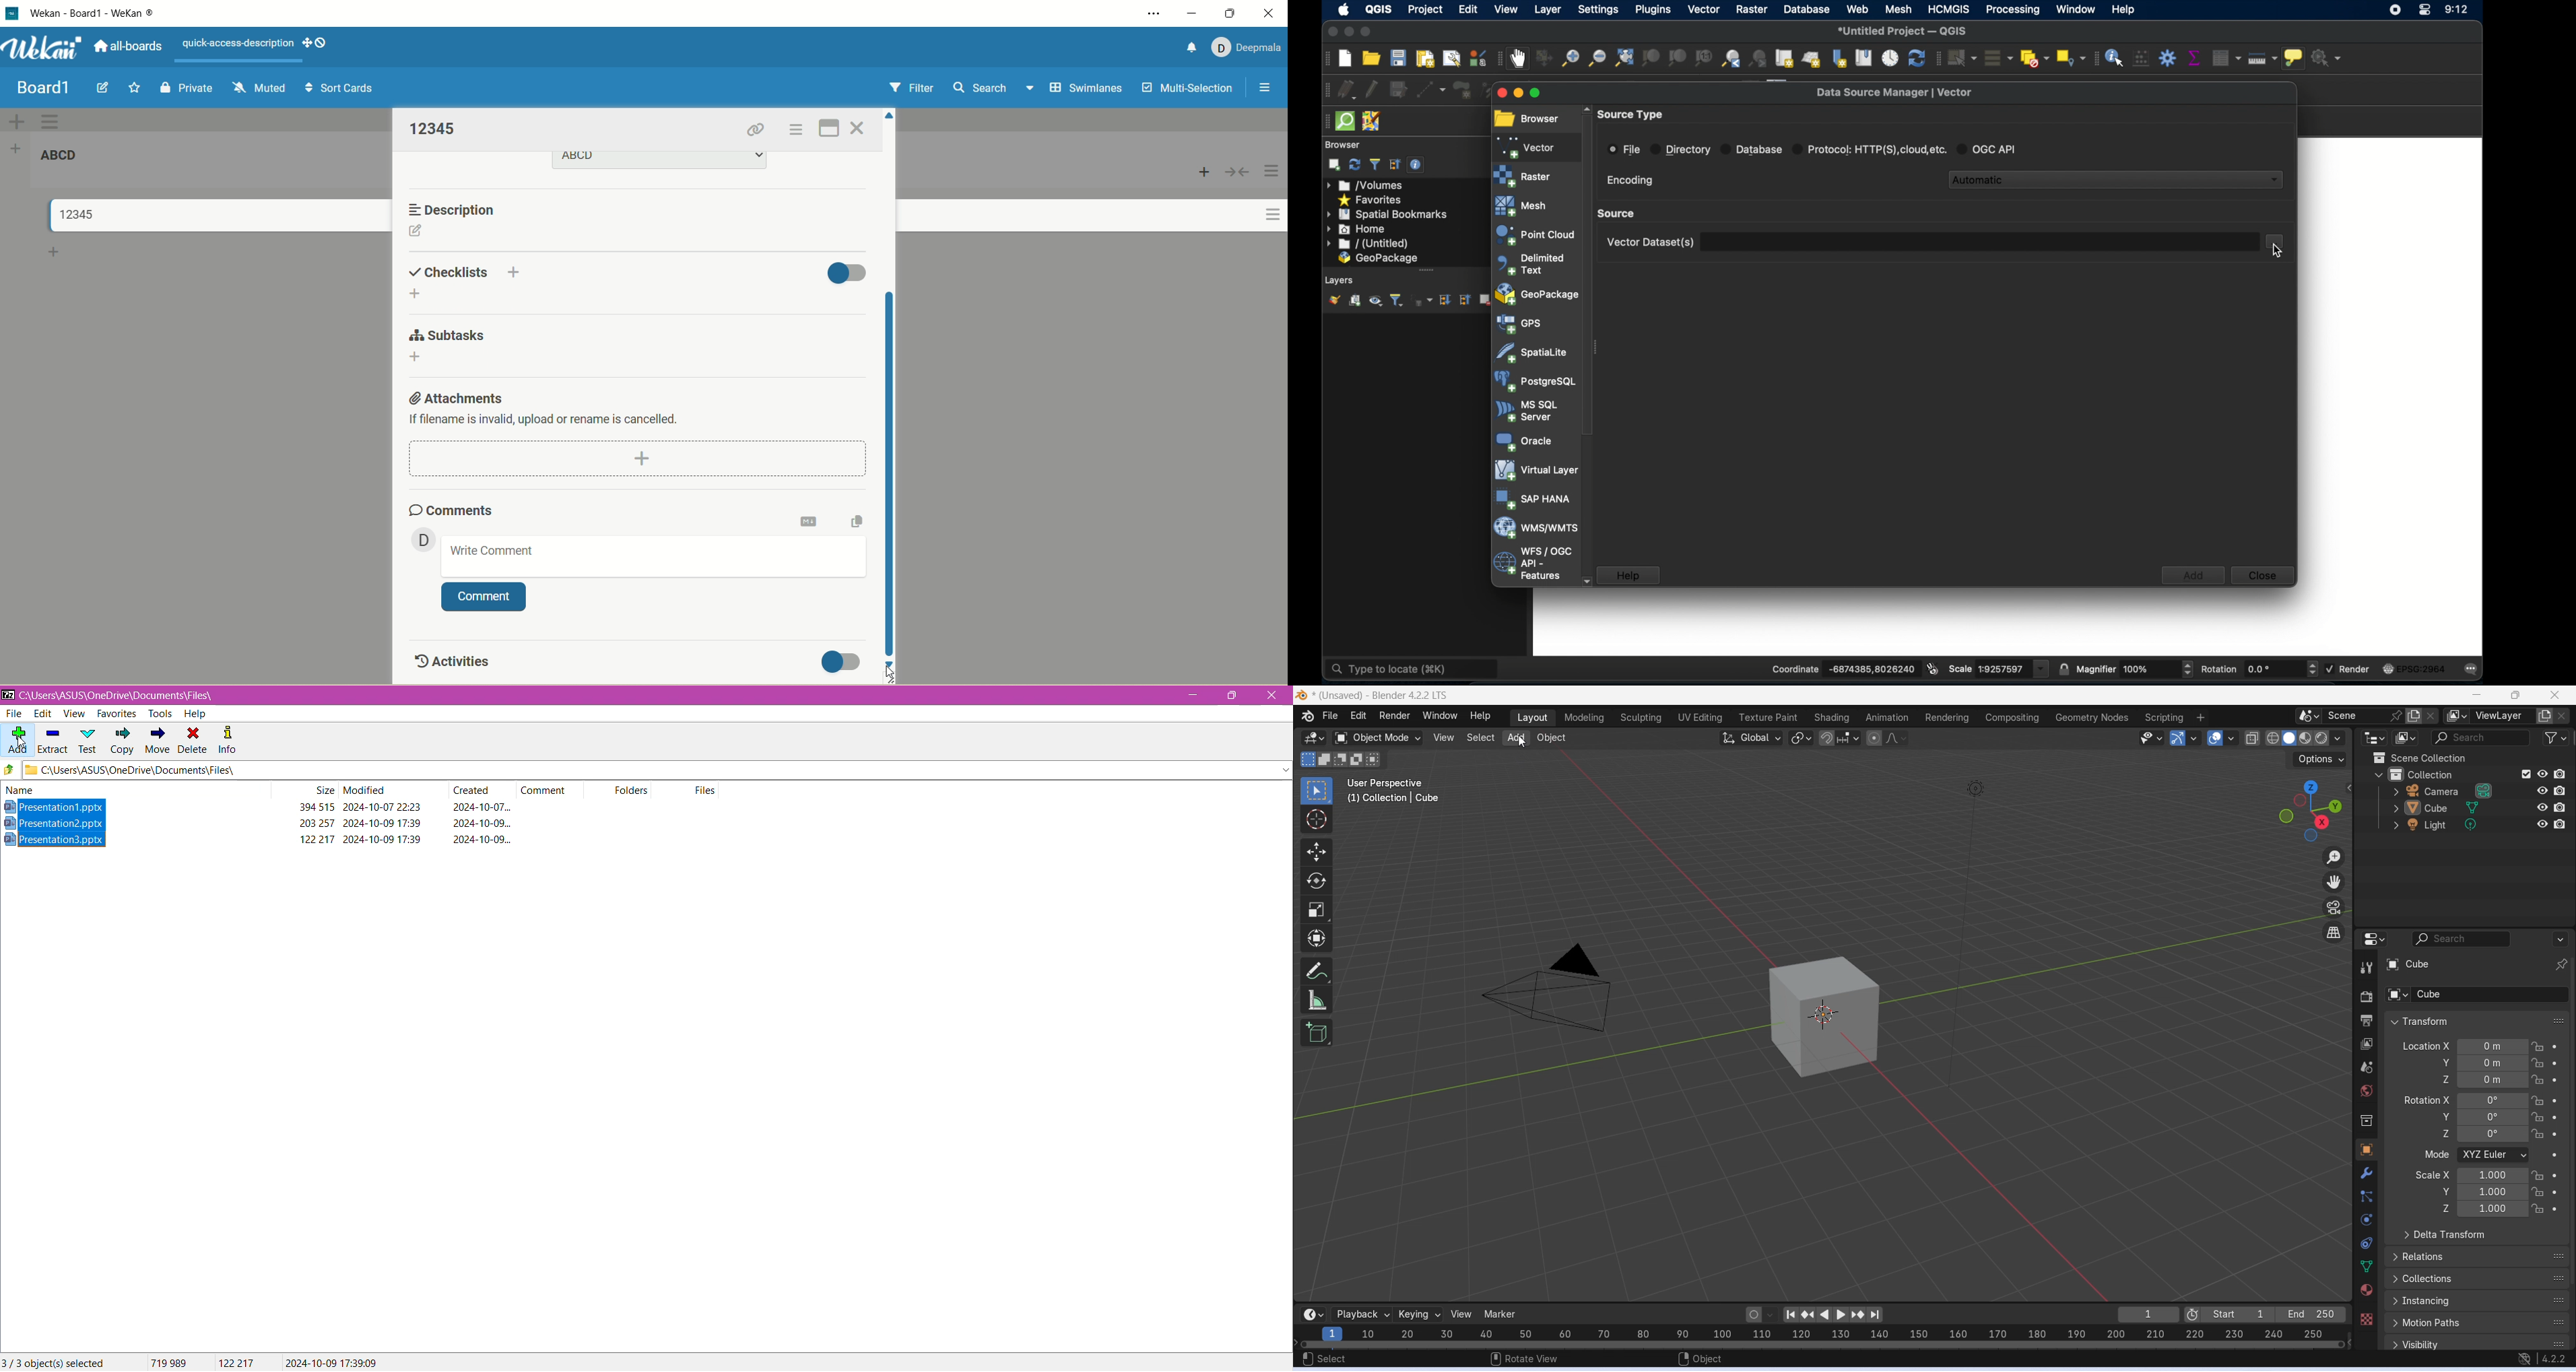 Image resolution: width=2576 pixels, height=1372 pixels. What do you see at coordinates (1732, 60) in the screenshot?
I see `zoom last` at bounding box center [1732, 60].